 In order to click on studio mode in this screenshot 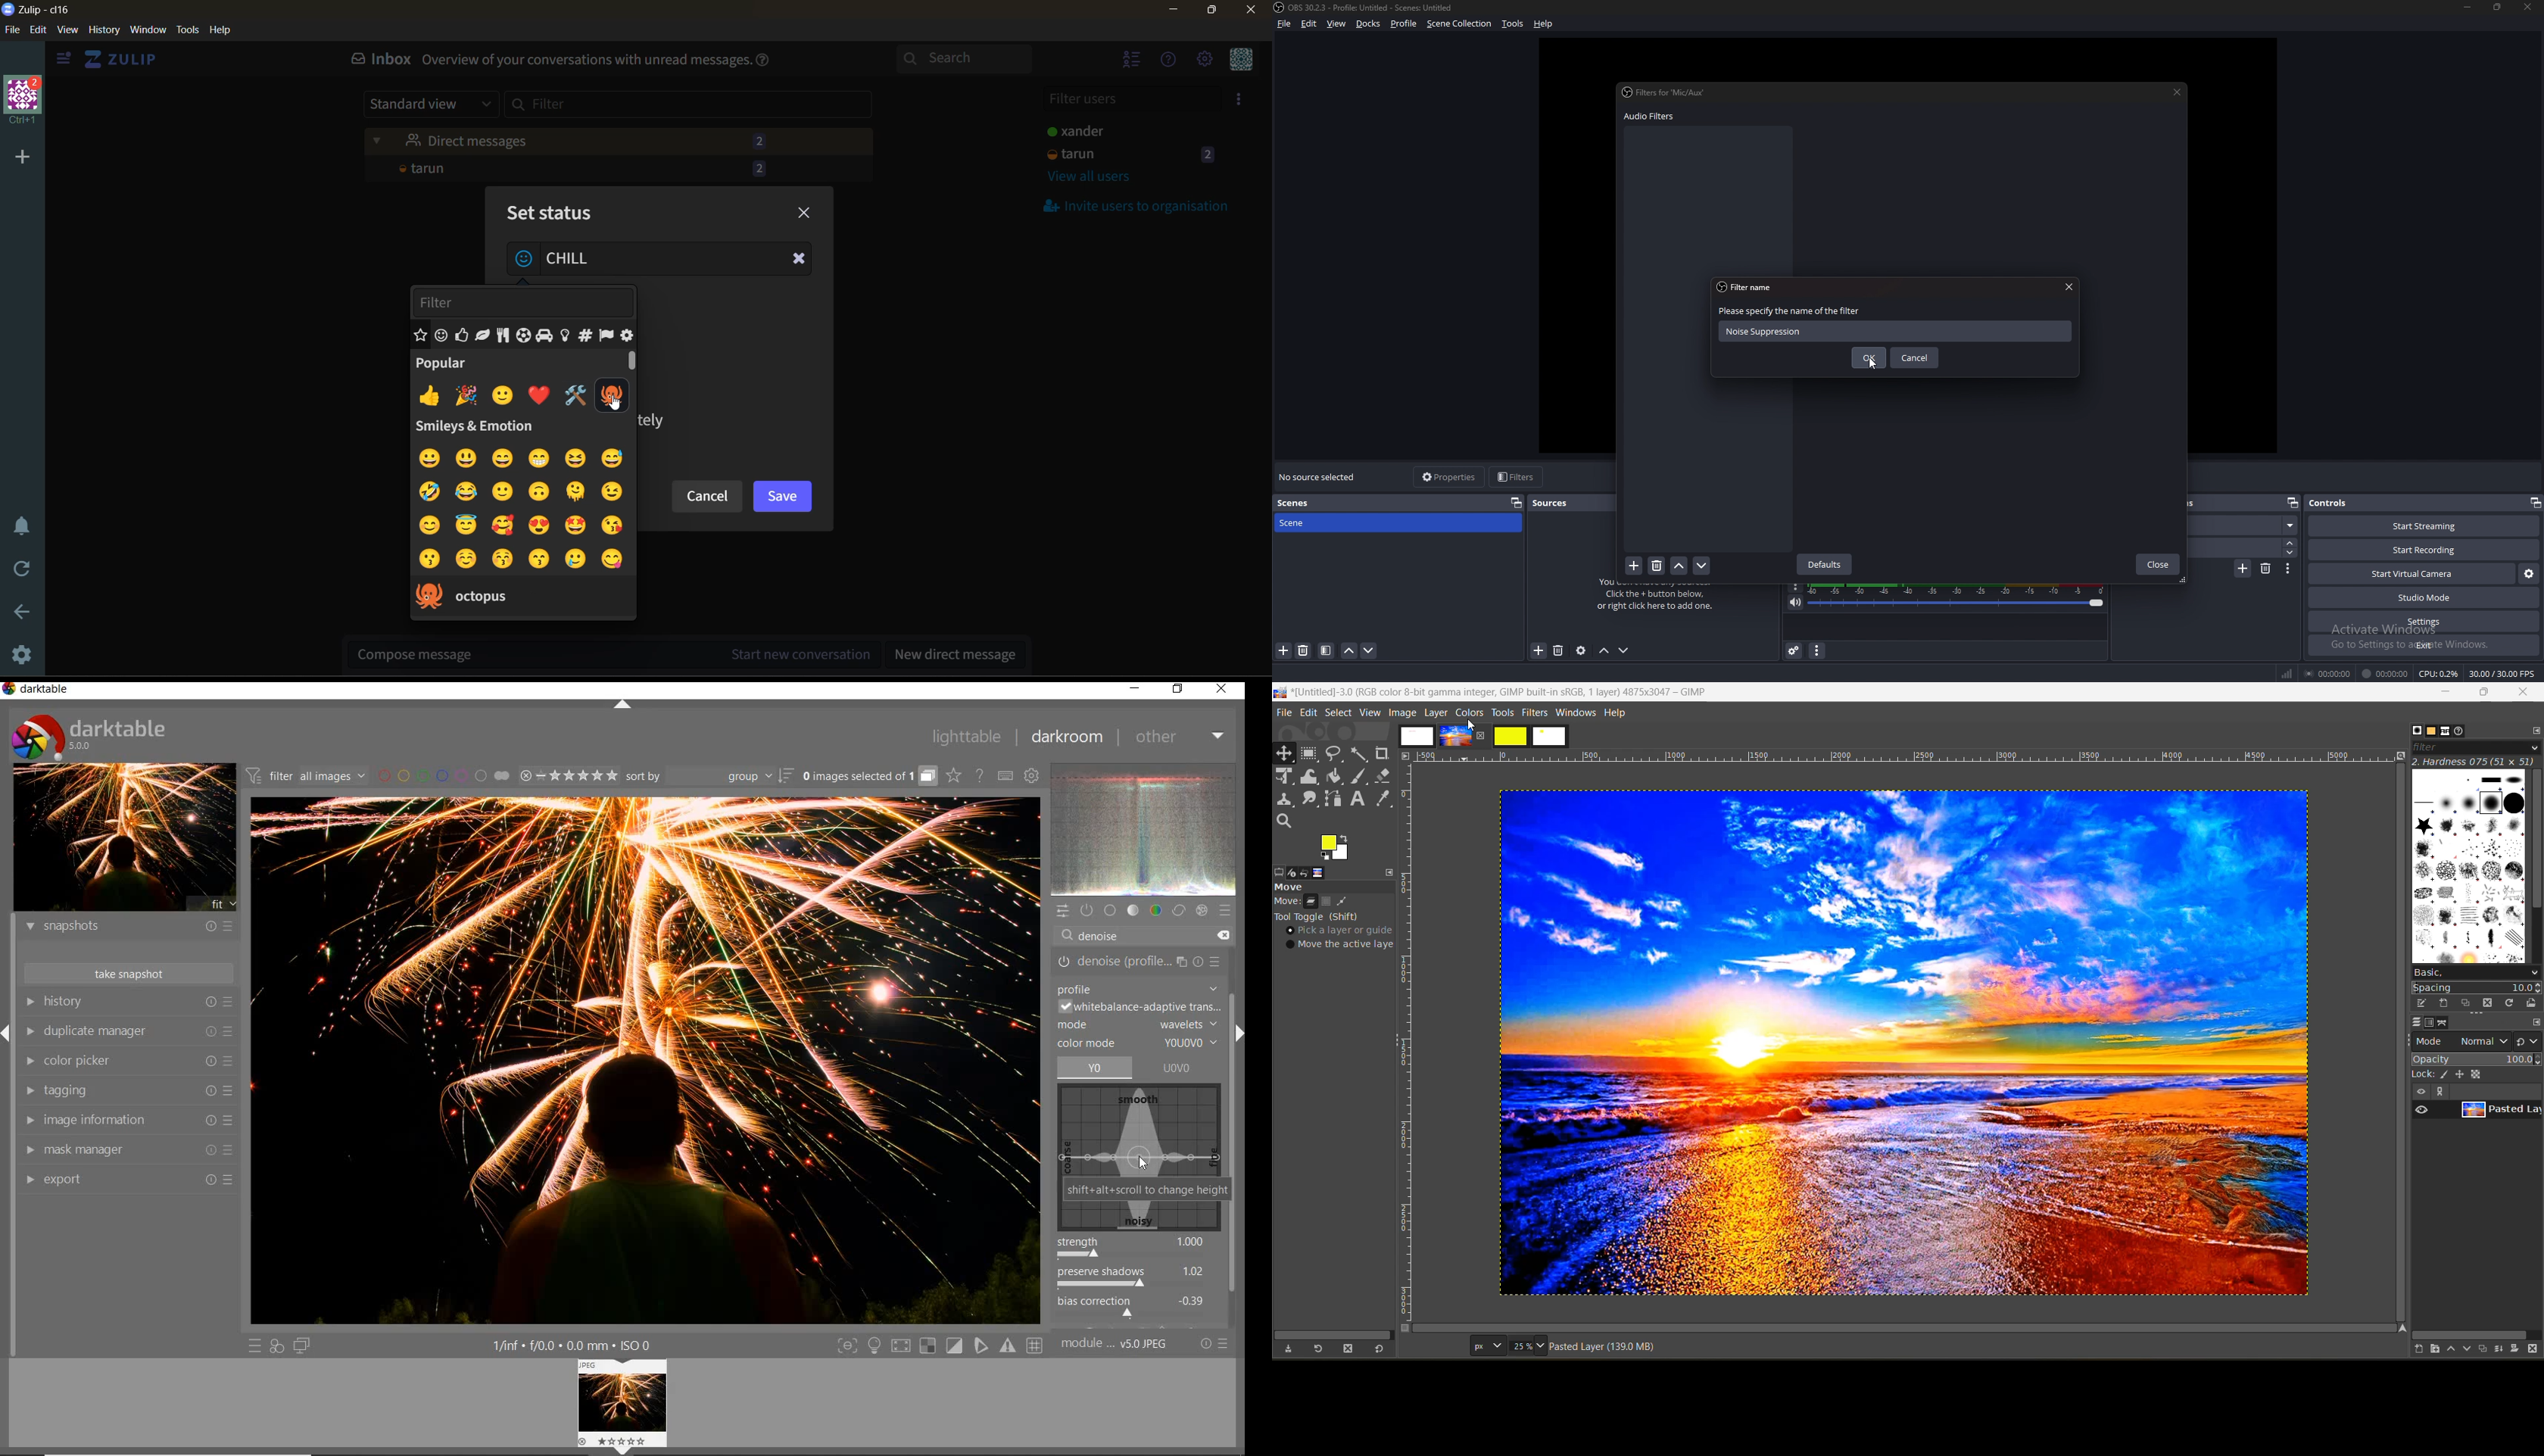, I will do `click(2425, 598)`.